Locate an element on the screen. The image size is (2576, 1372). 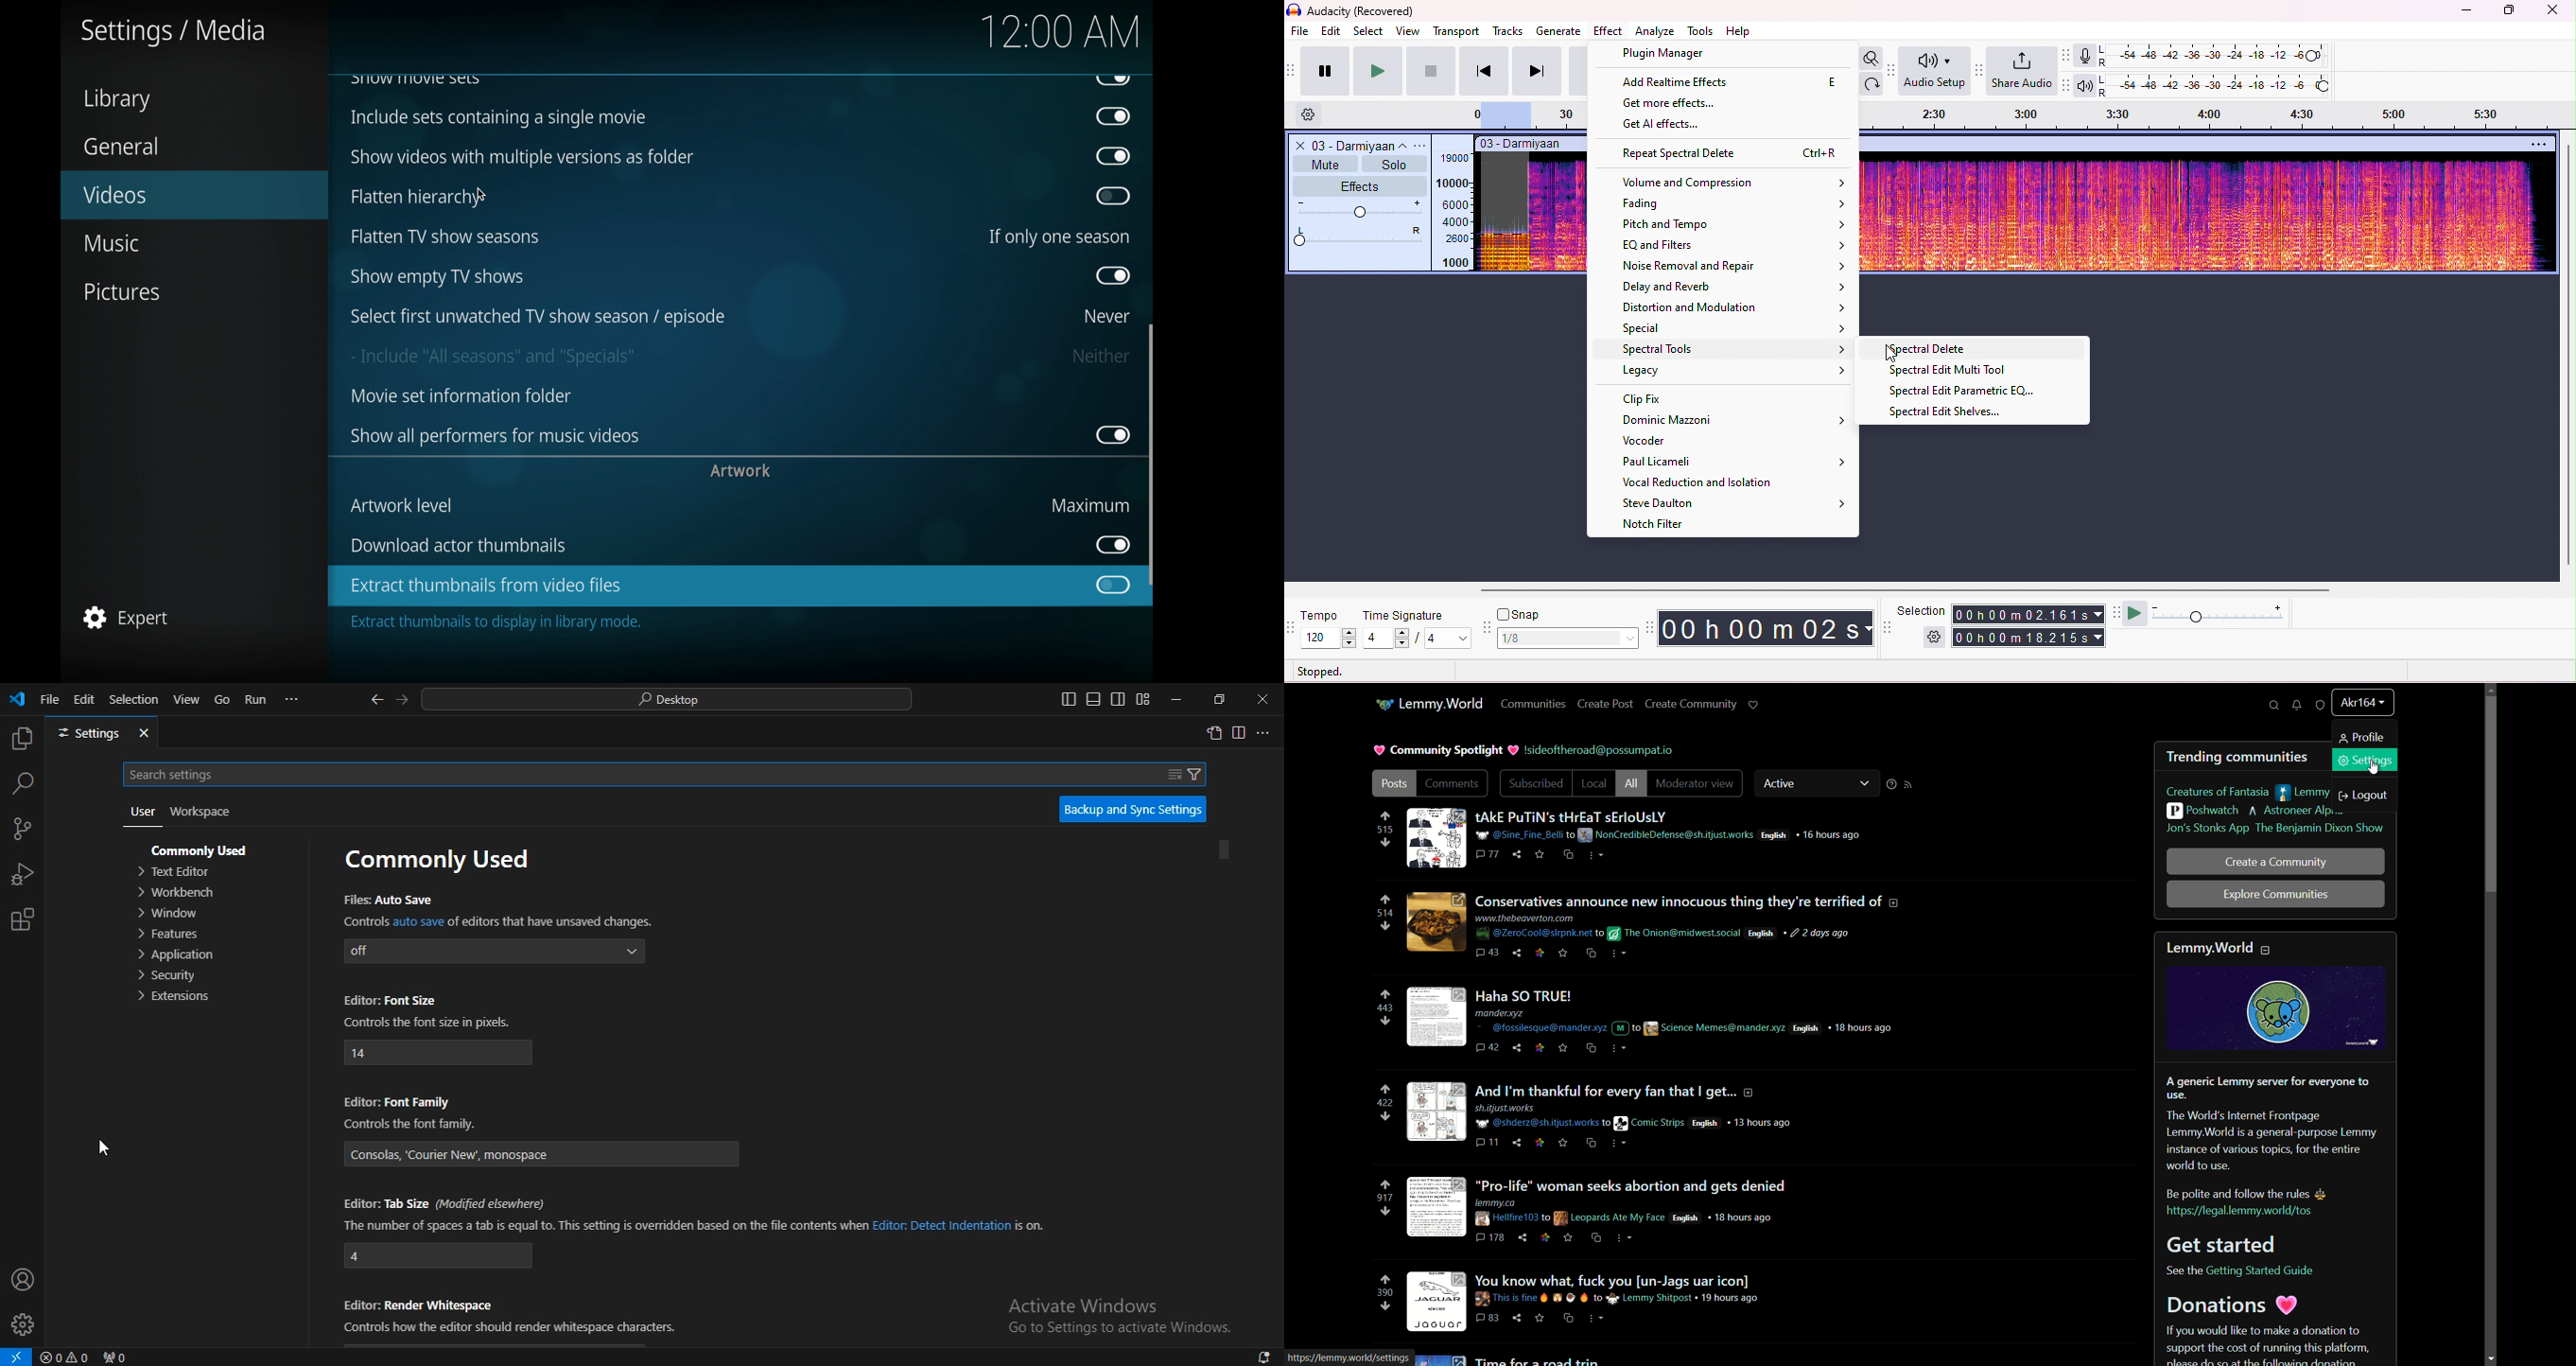
toggle primary side bar is located at coordinates (1069, 699).